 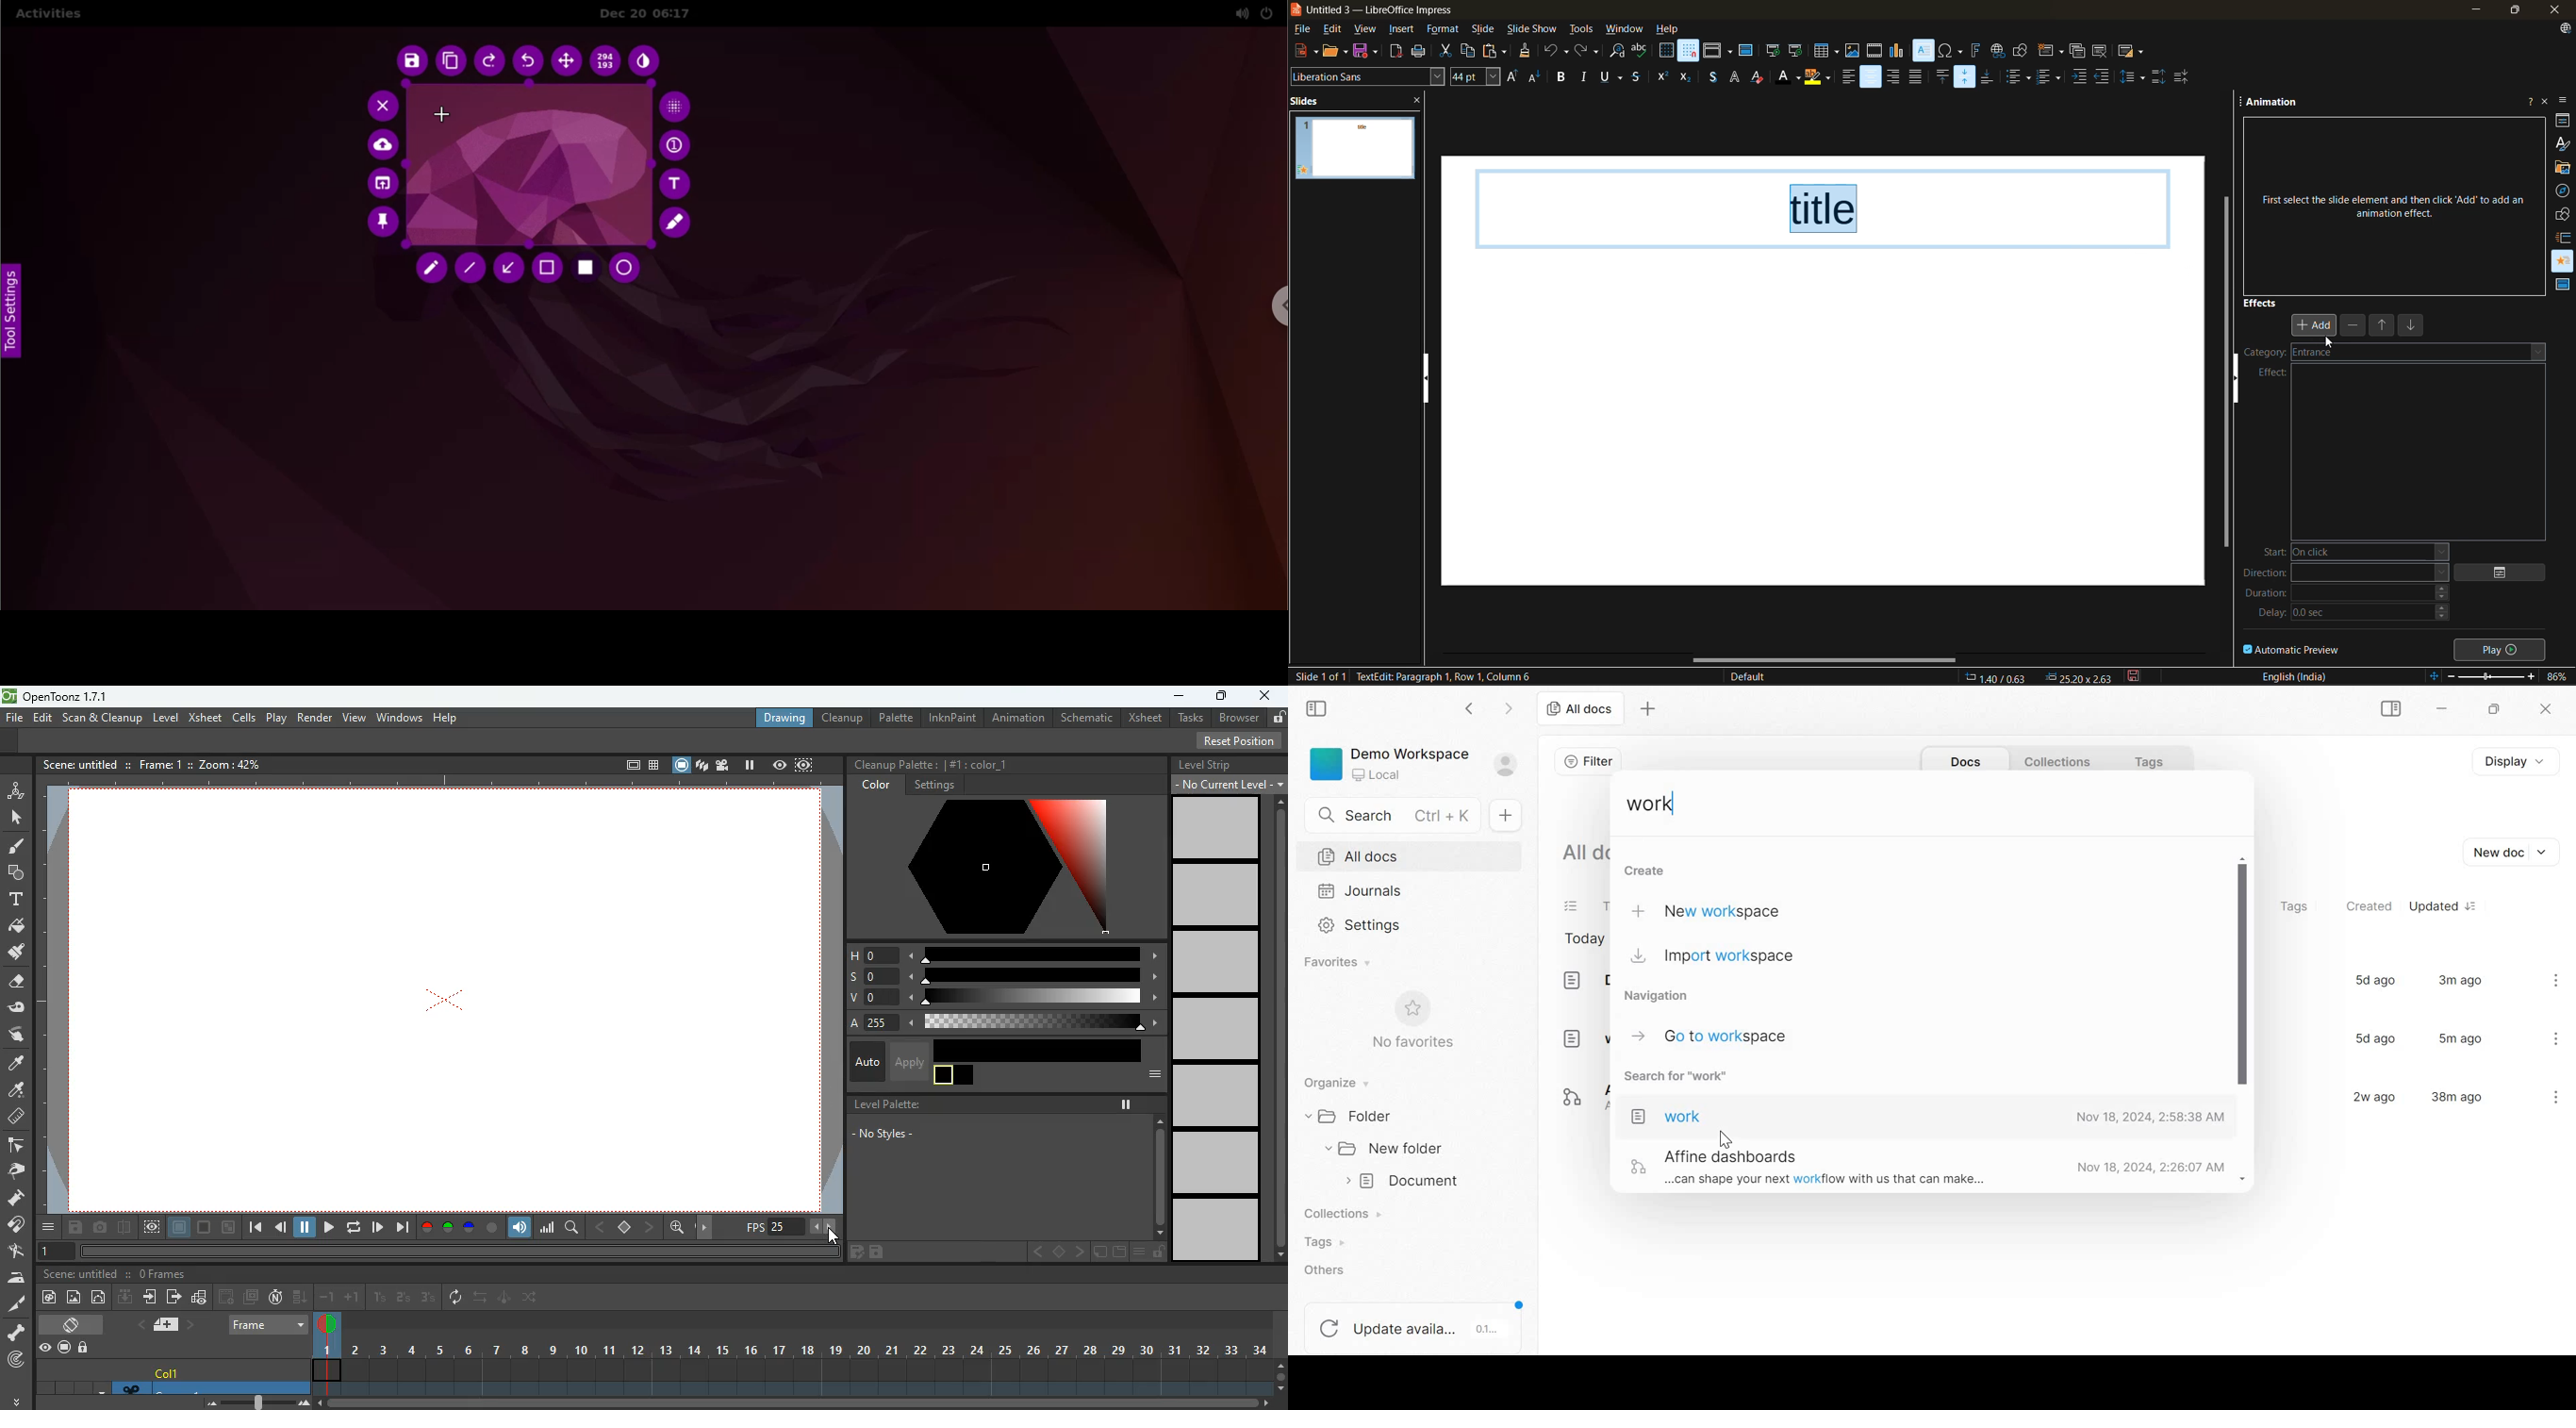 What do you see at coordinates (1477, 76) in the screenshot?
I see `font size` at bounding box center [1477, 76].